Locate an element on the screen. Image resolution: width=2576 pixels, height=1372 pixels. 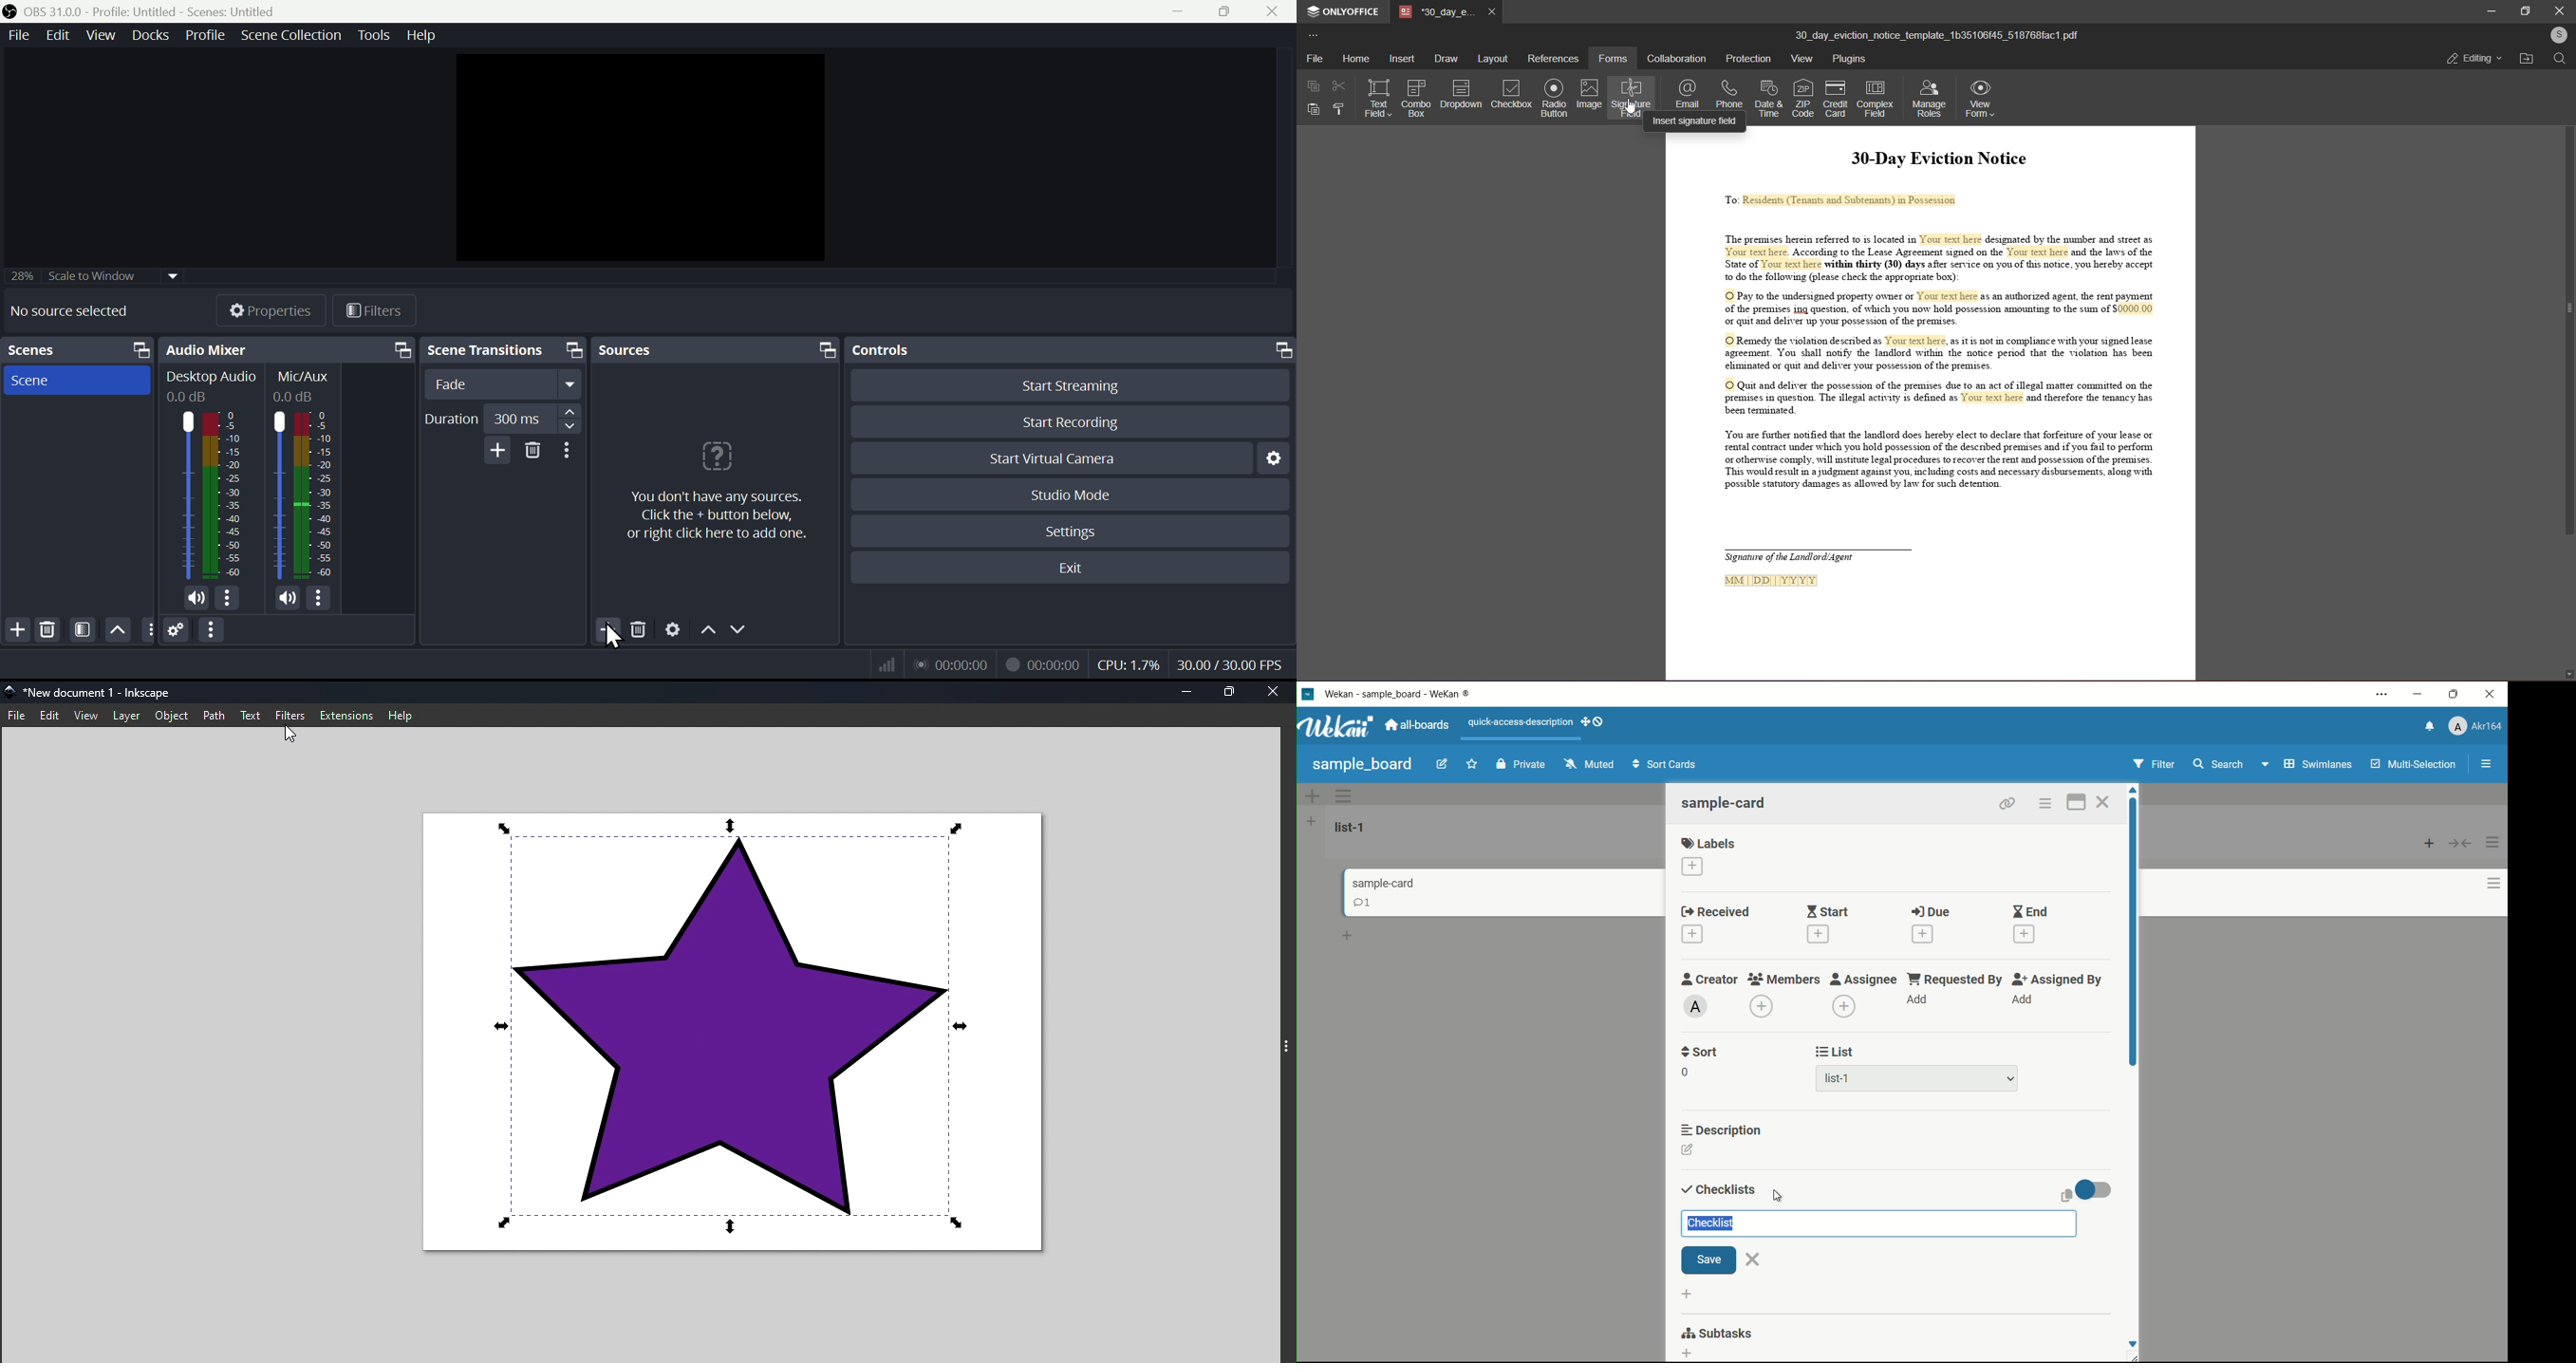
minimize is located at coordinates (1182, 11).